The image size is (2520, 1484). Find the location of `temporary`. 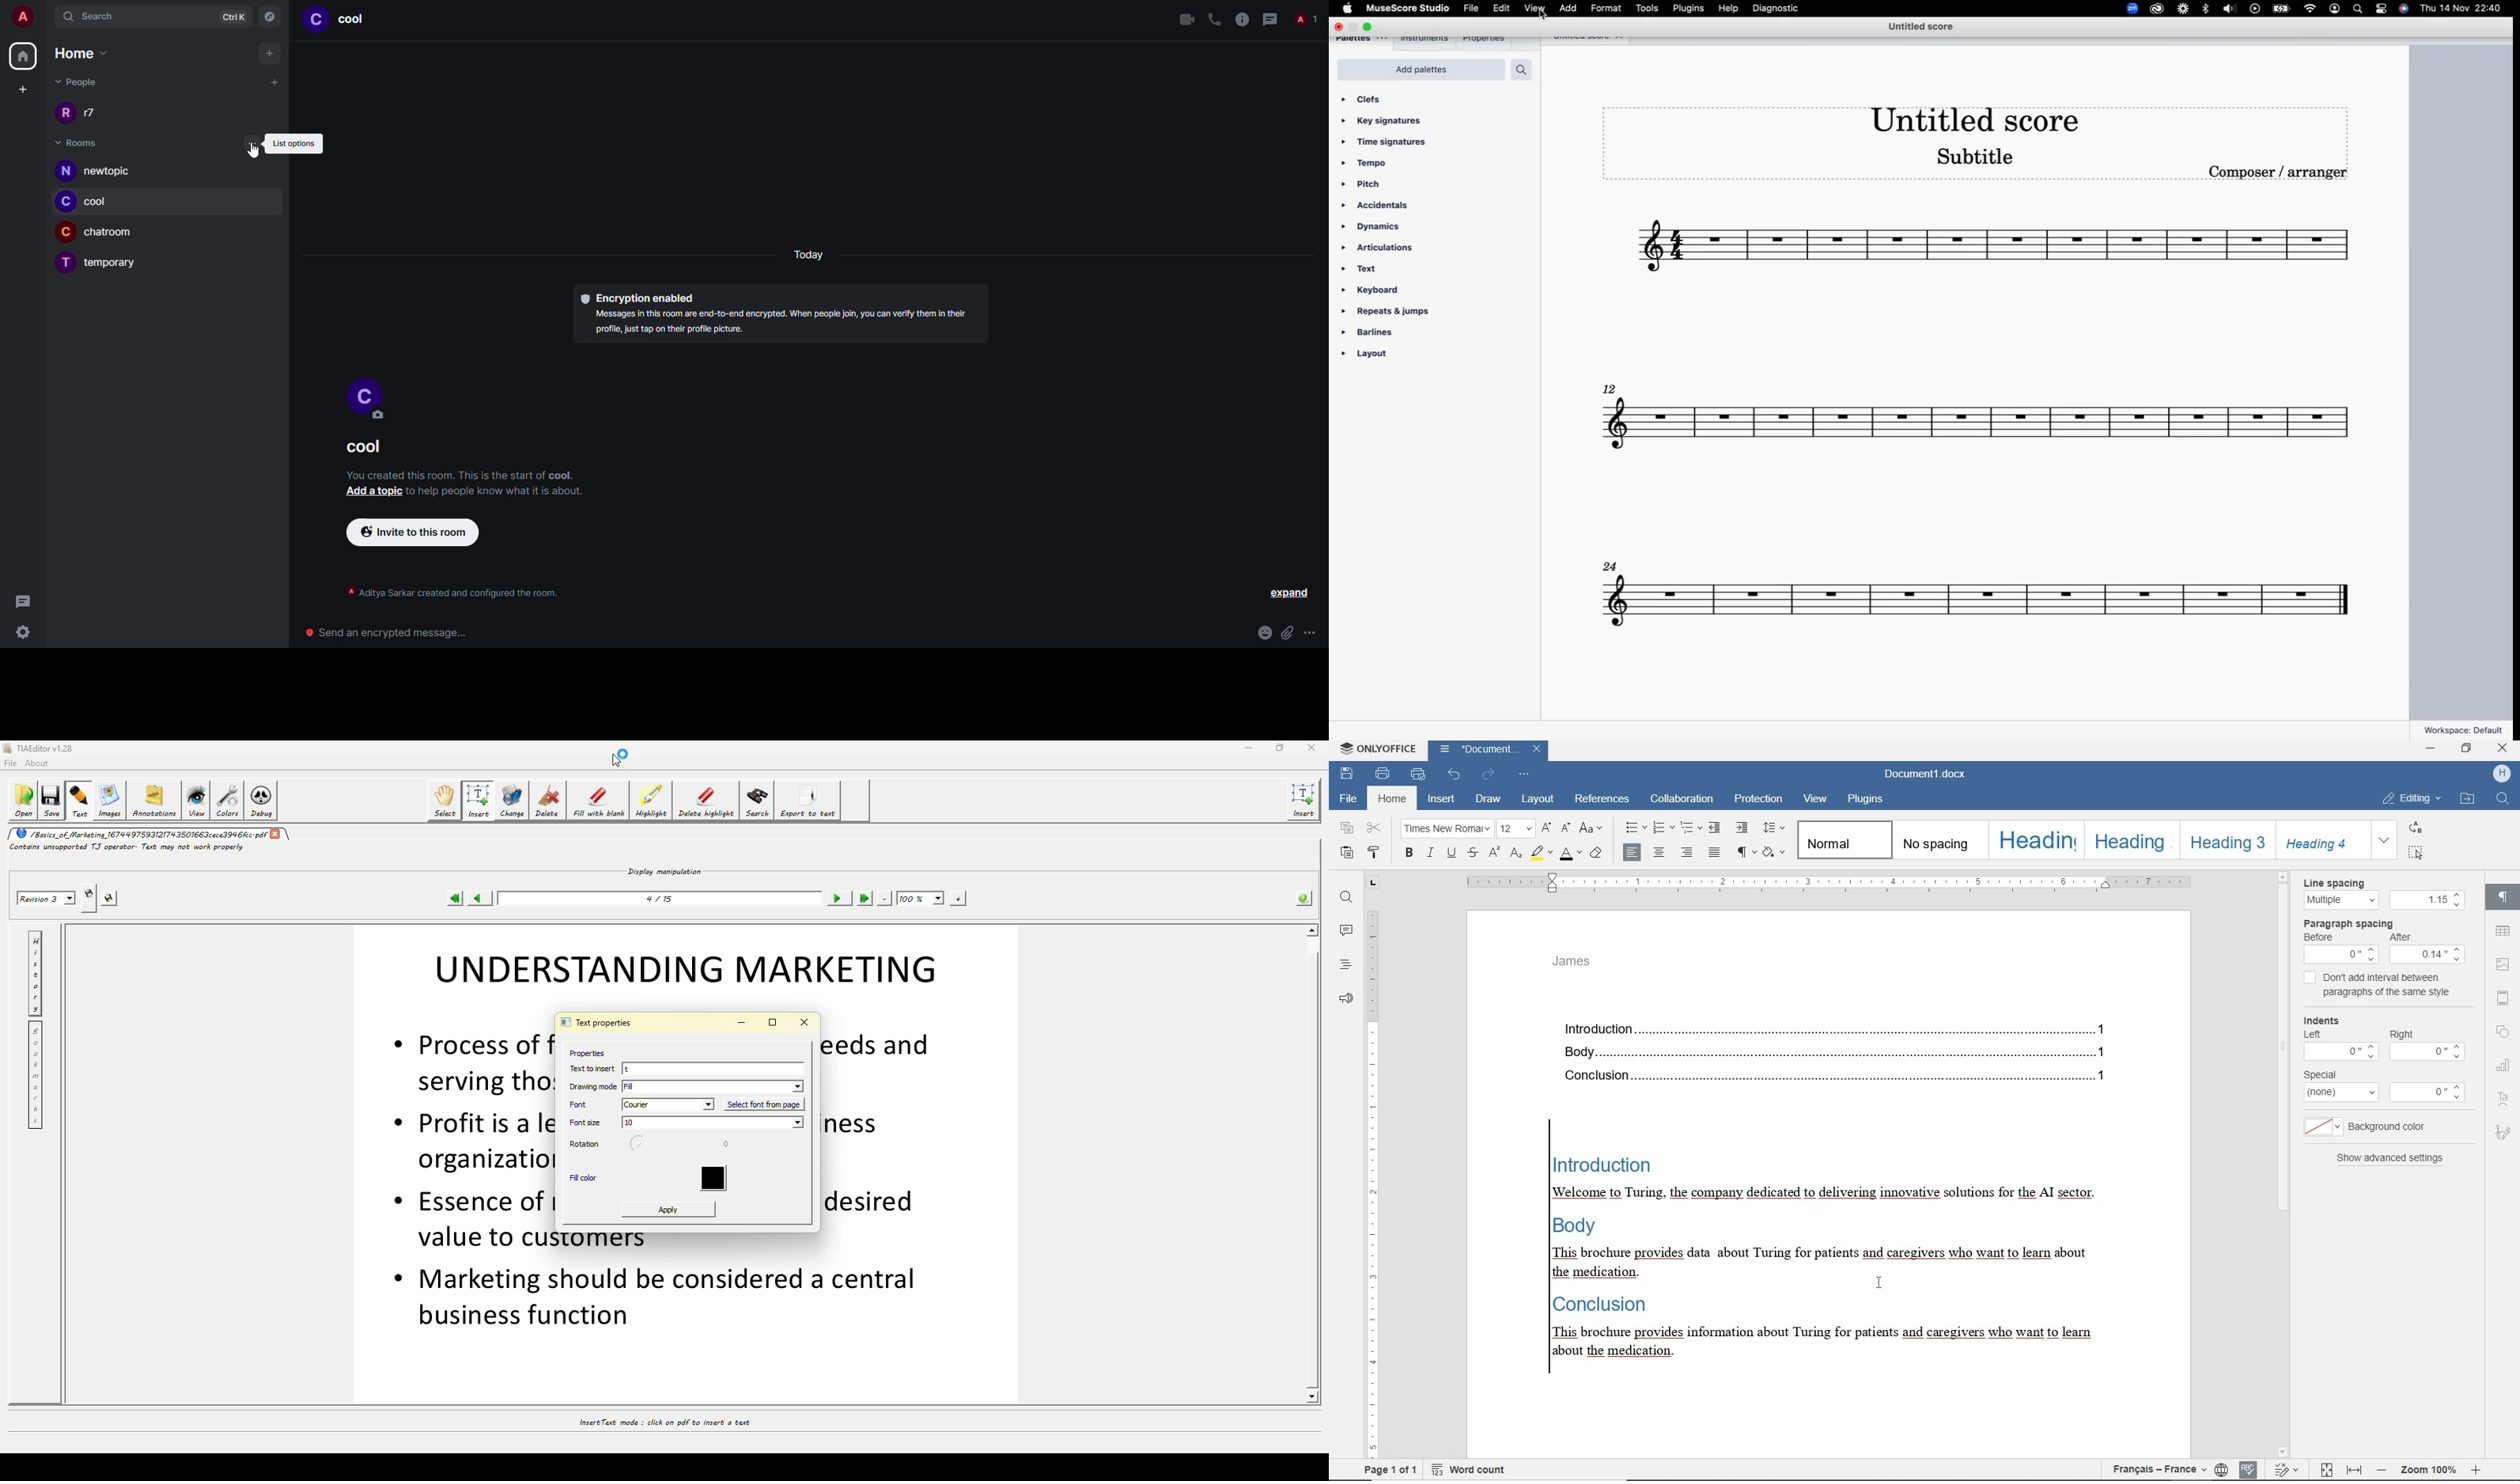

temporary is located at coordinates (114, 266).